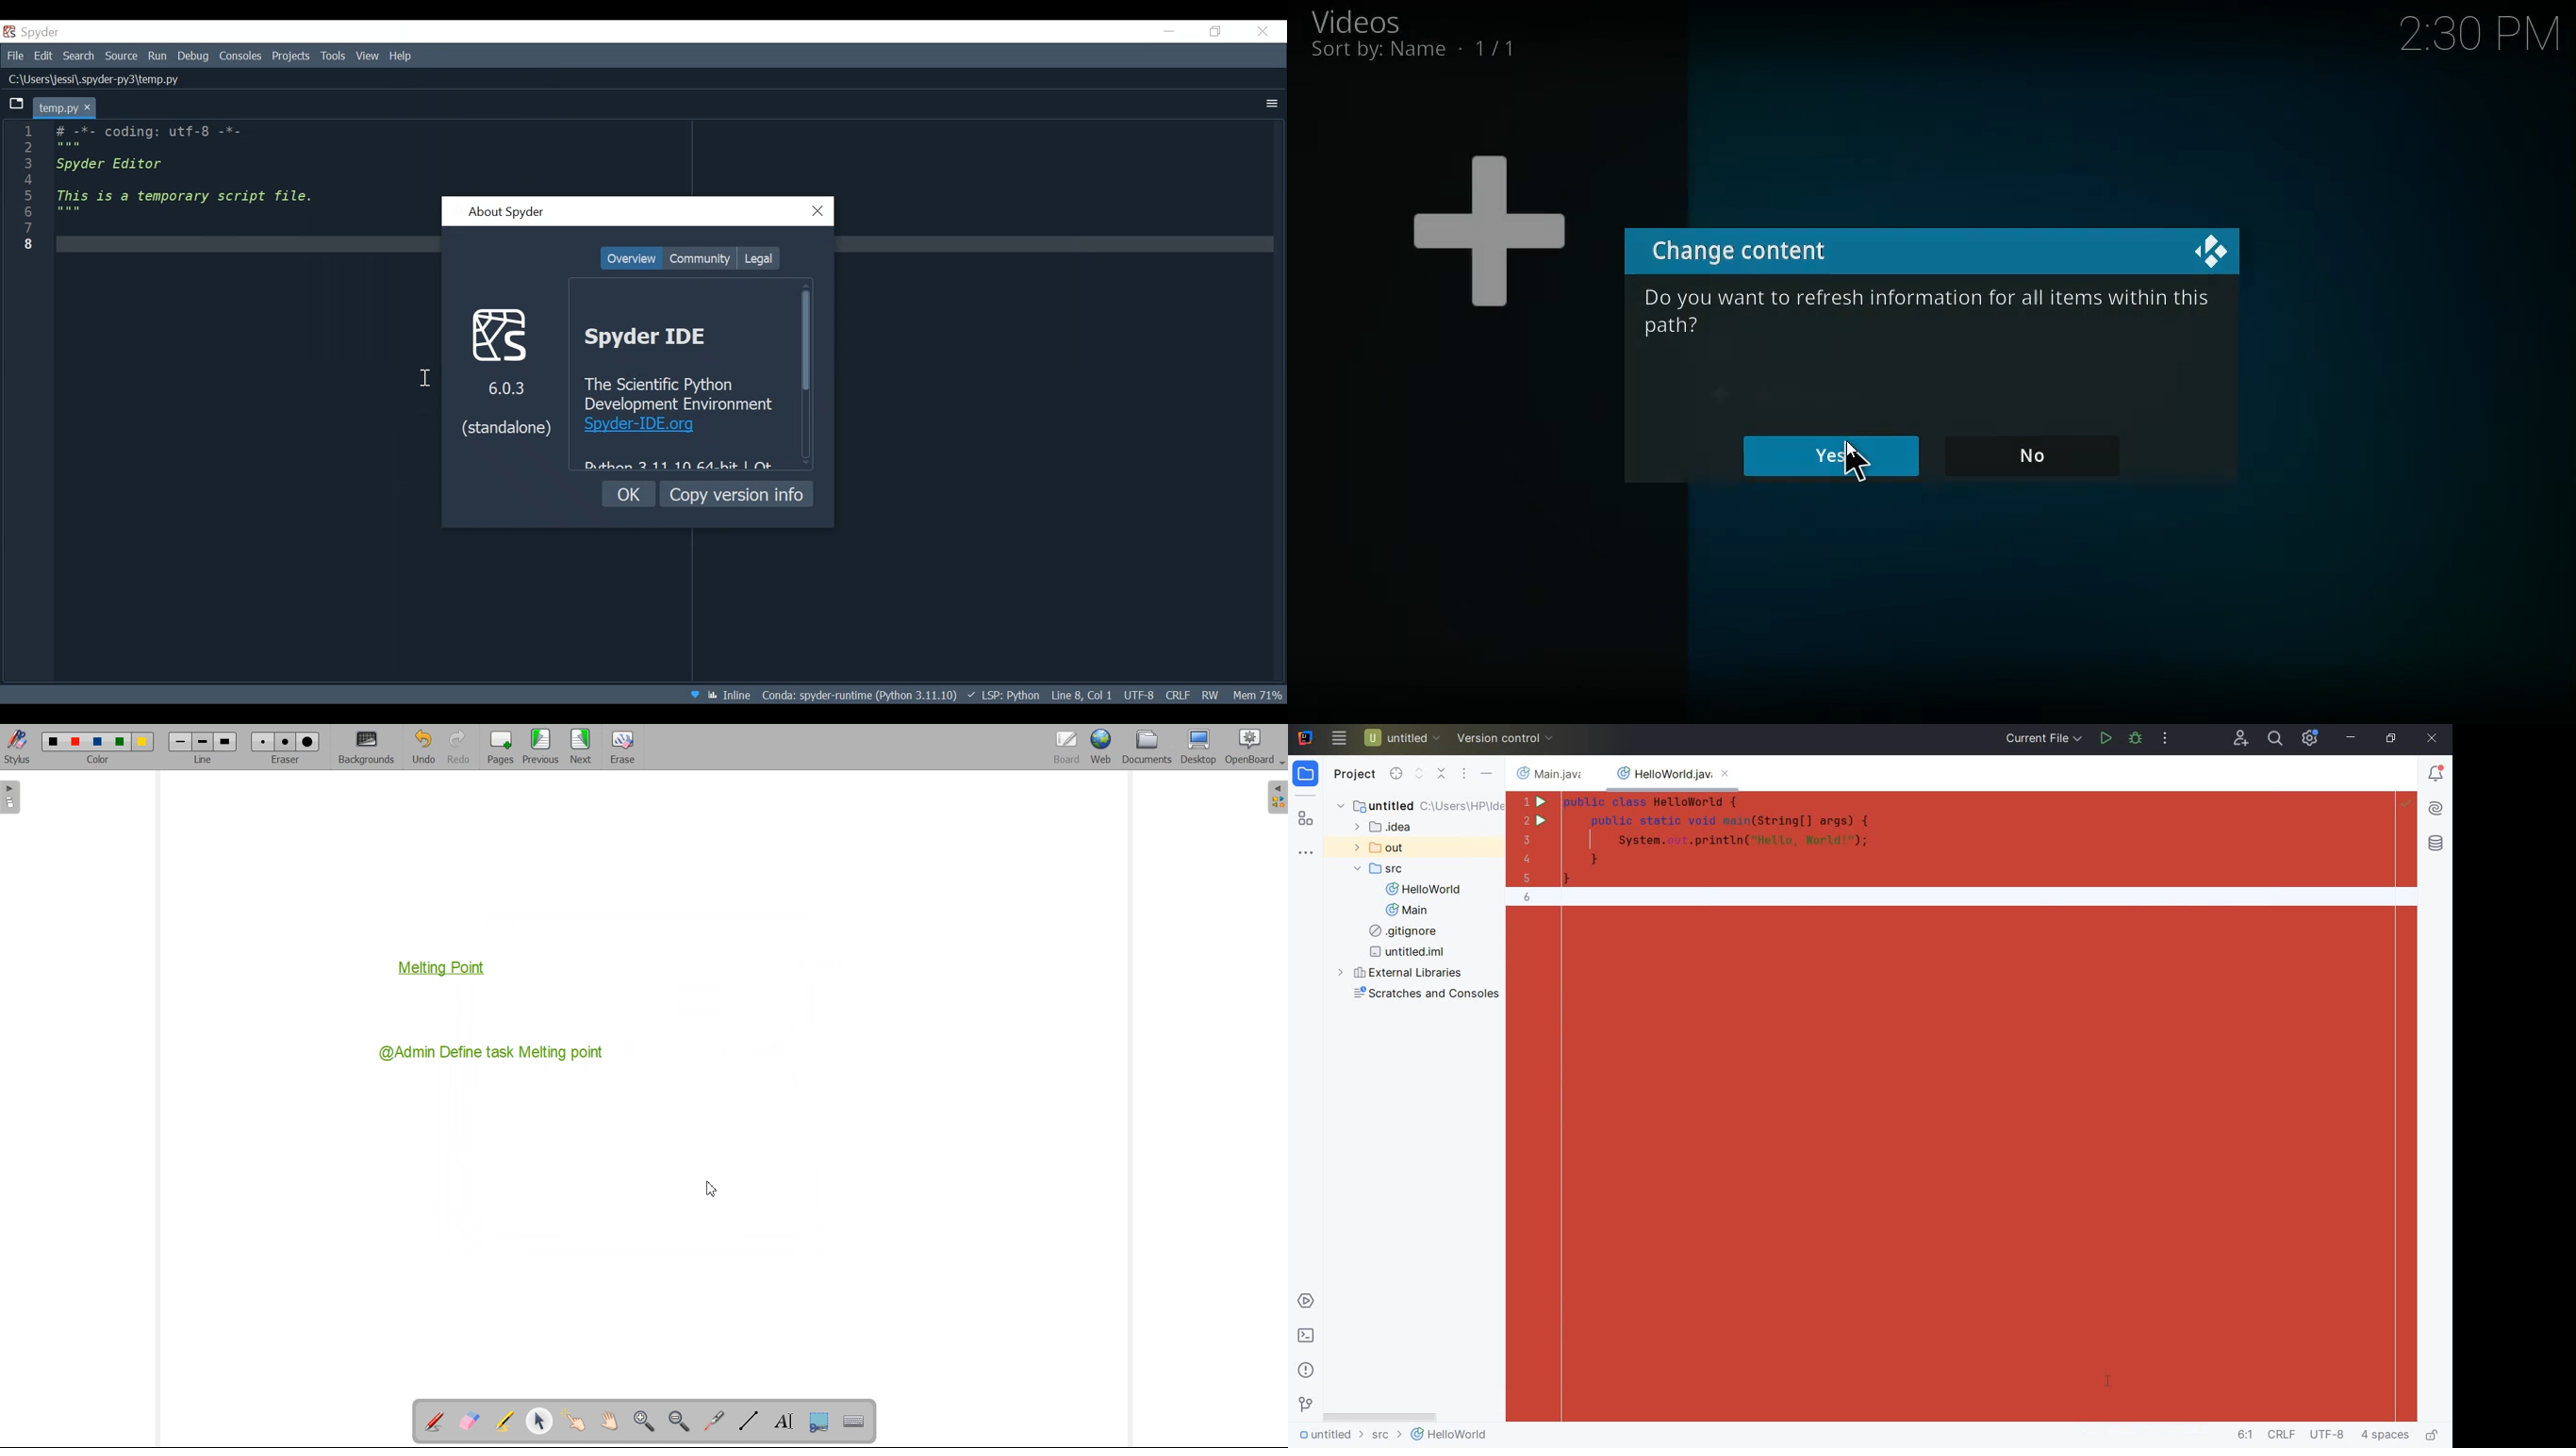 The image size is (2576, 1456). What do you see at coordinates (809, 464) in the screenshot?
I see `Scroll down` at bounding box center [809, 464].